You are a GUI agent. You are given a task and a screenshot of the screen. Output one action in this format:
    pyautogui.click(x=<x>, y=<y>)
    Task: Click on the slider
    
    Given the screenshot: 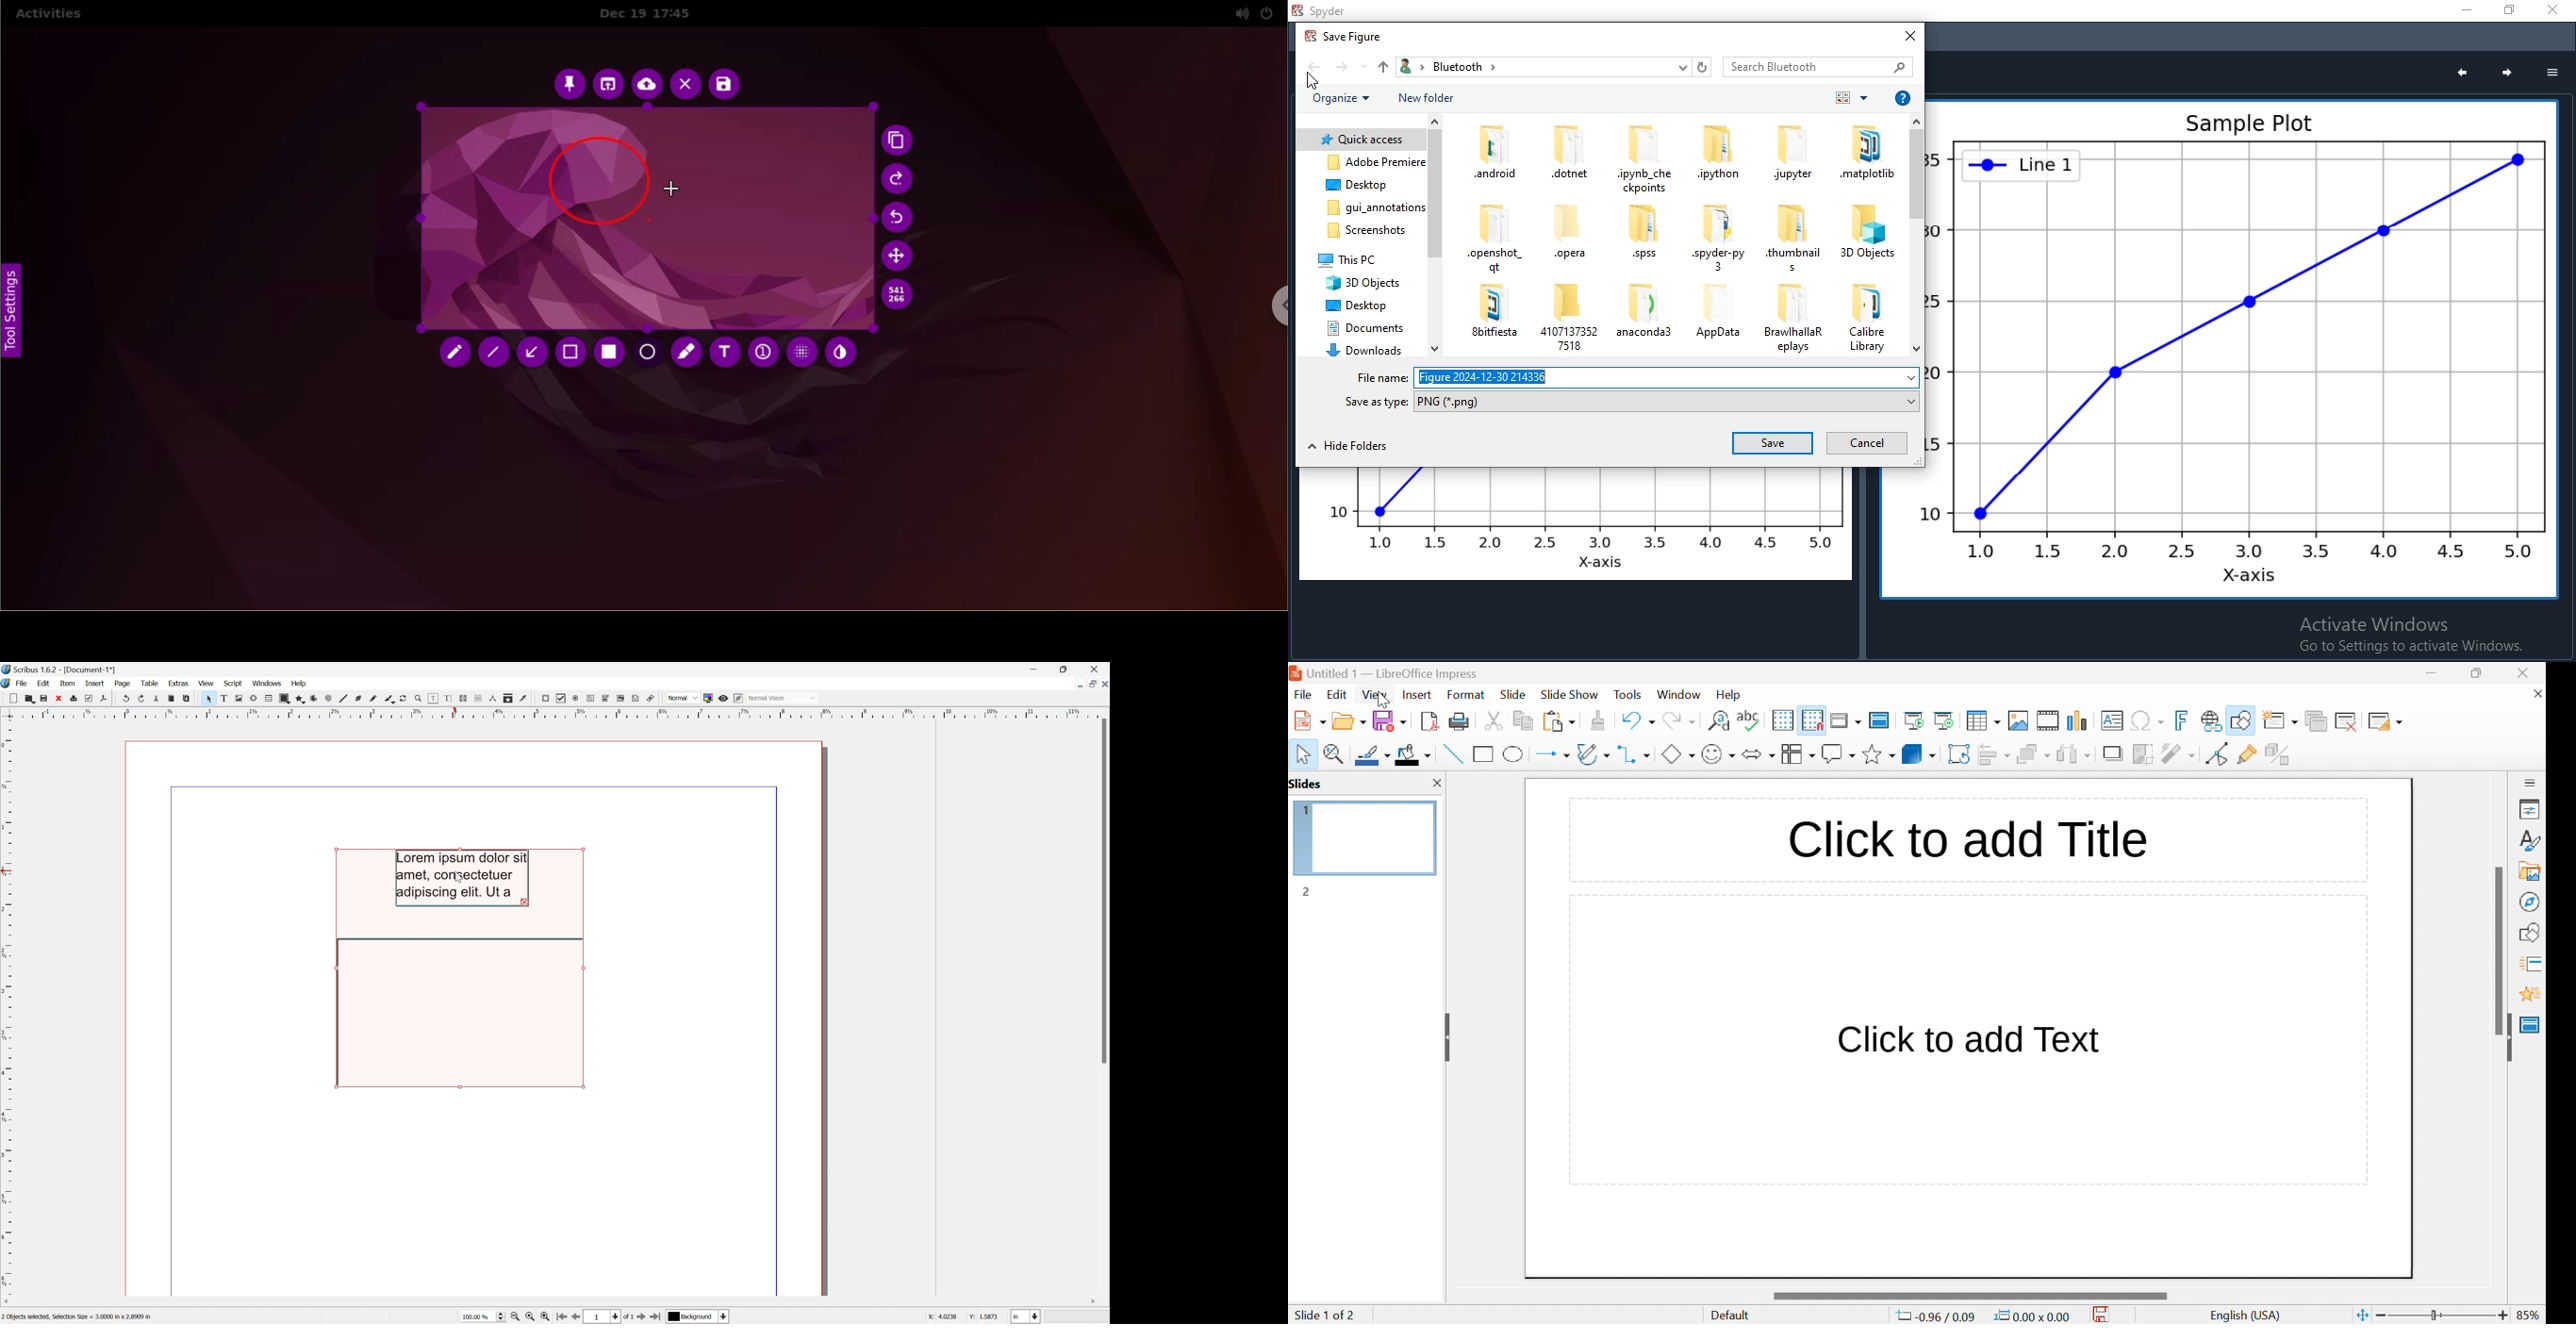 What is the action you would take?
    pyautogui.click(x=1969, y=1296)
    